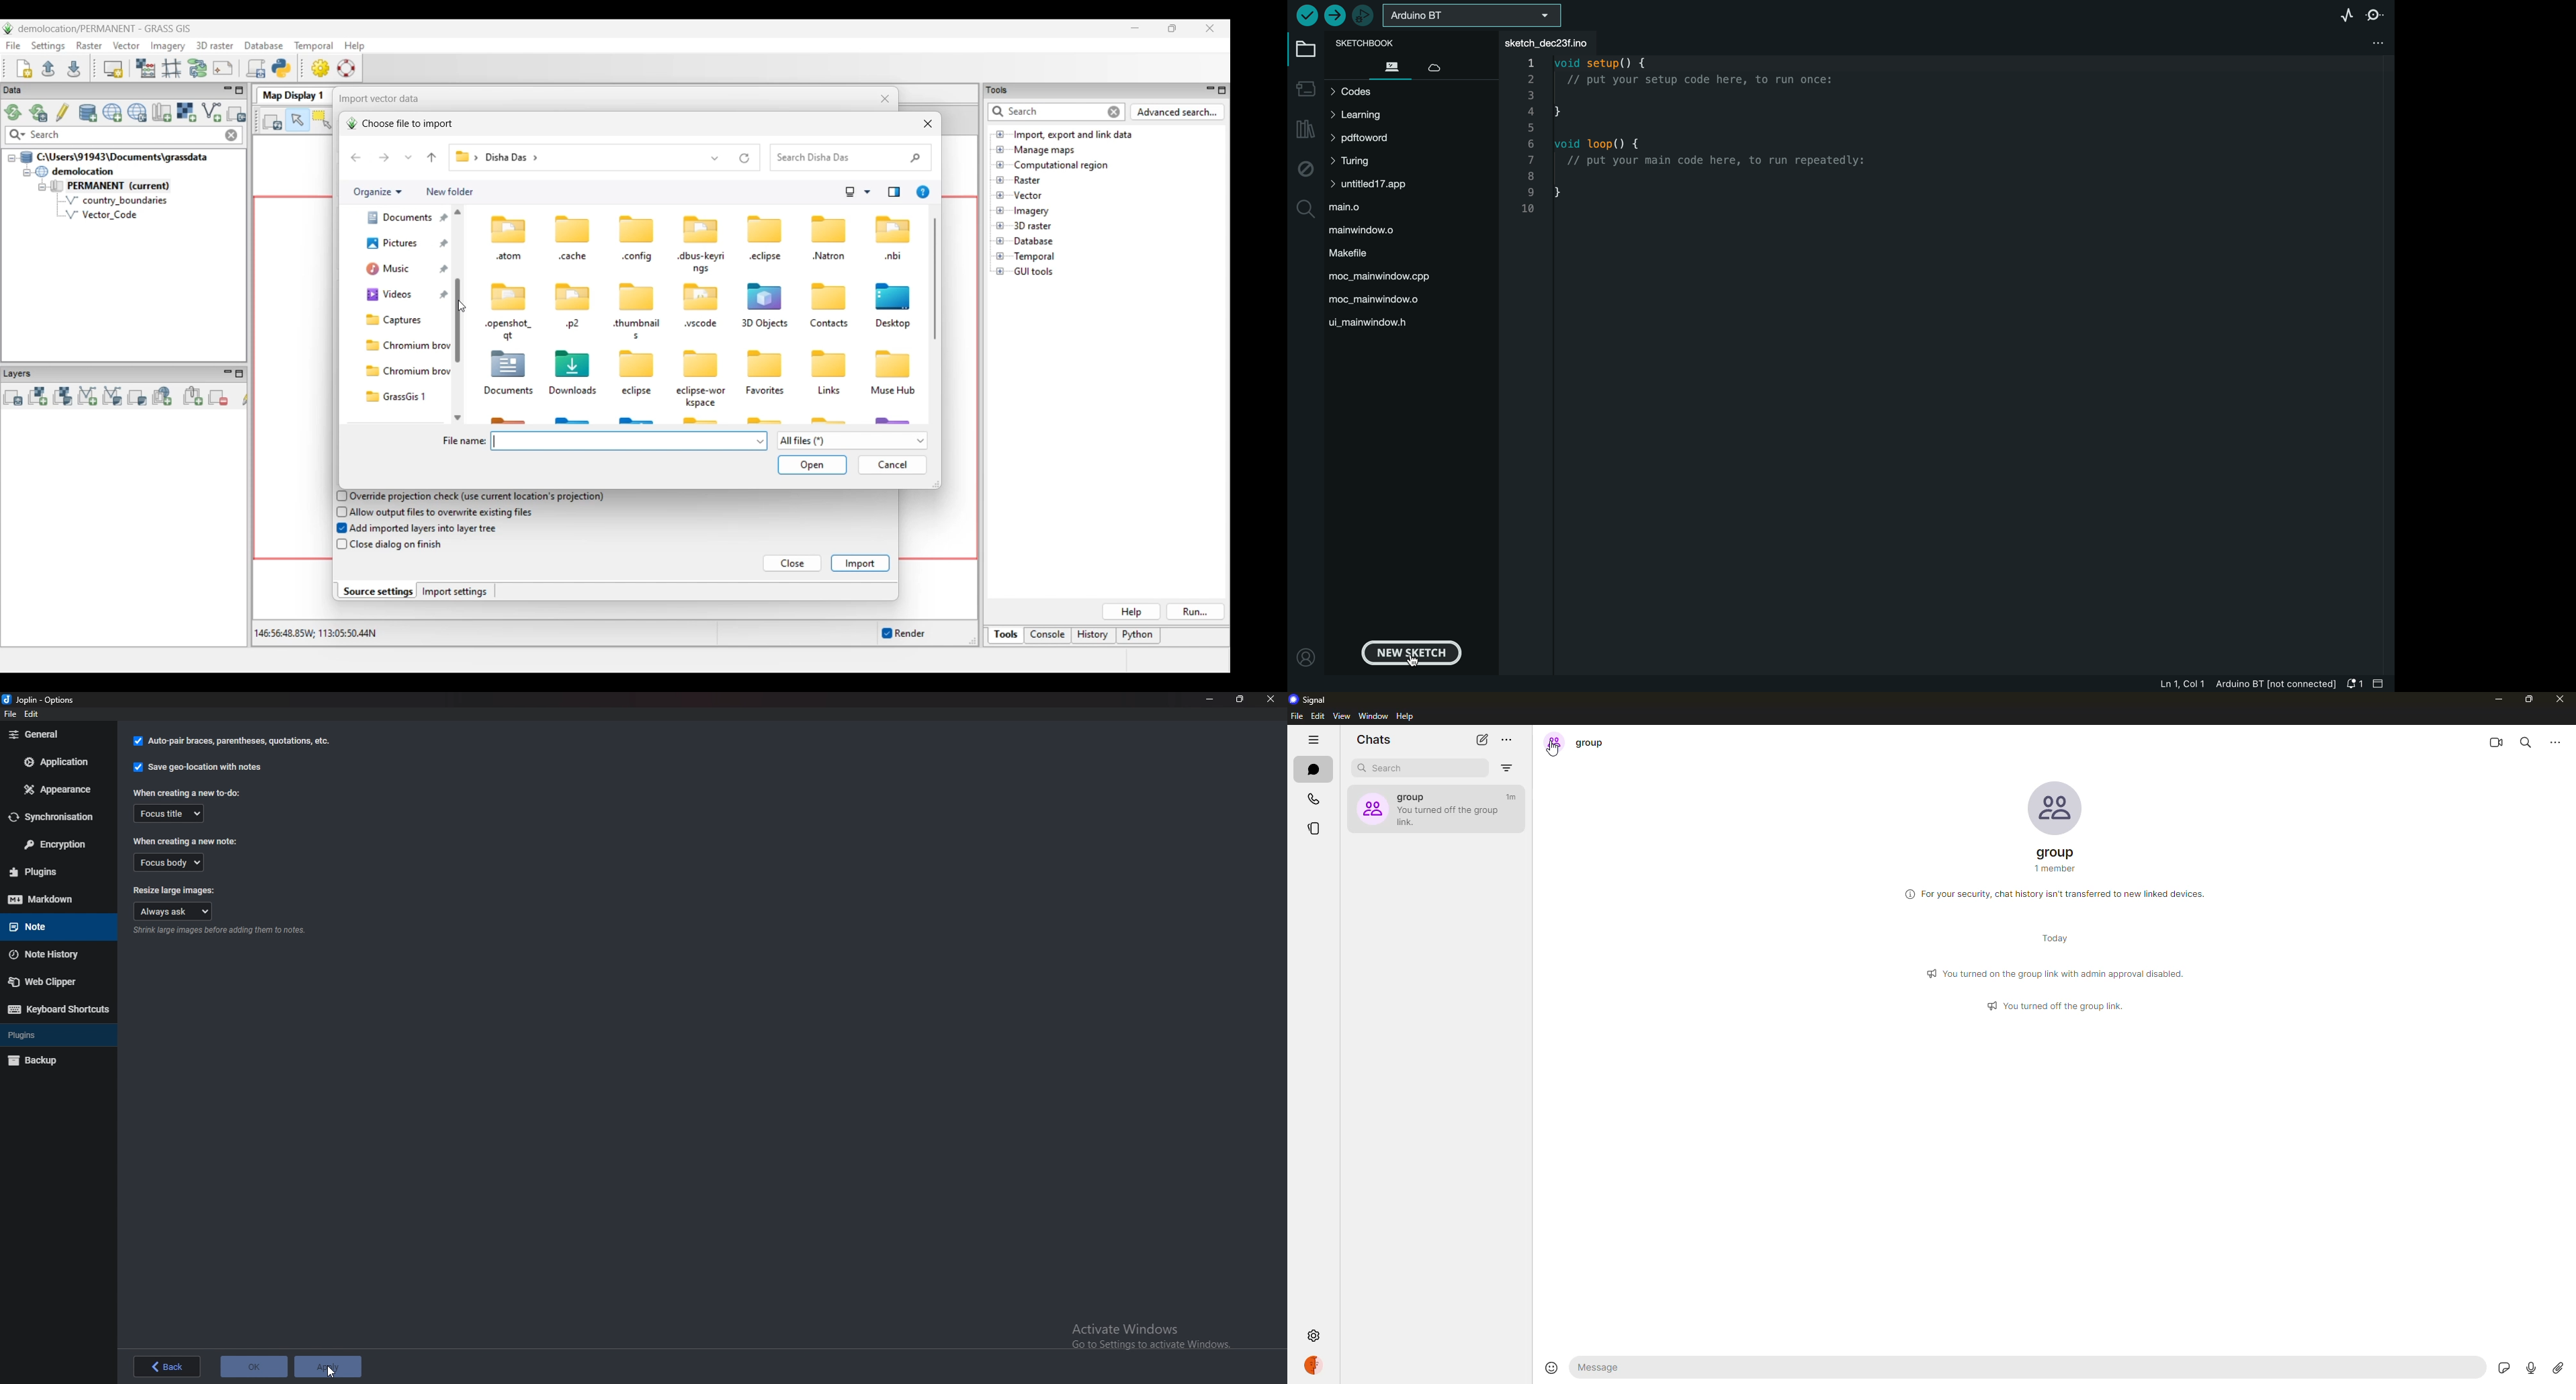 Image resolution: width=2576 pixels, height=1400 pixels. Describe the element at coordinates (230, 742) in the screenshot. I see `auto pair braces, panthesis, quotation, etc.` at that location.